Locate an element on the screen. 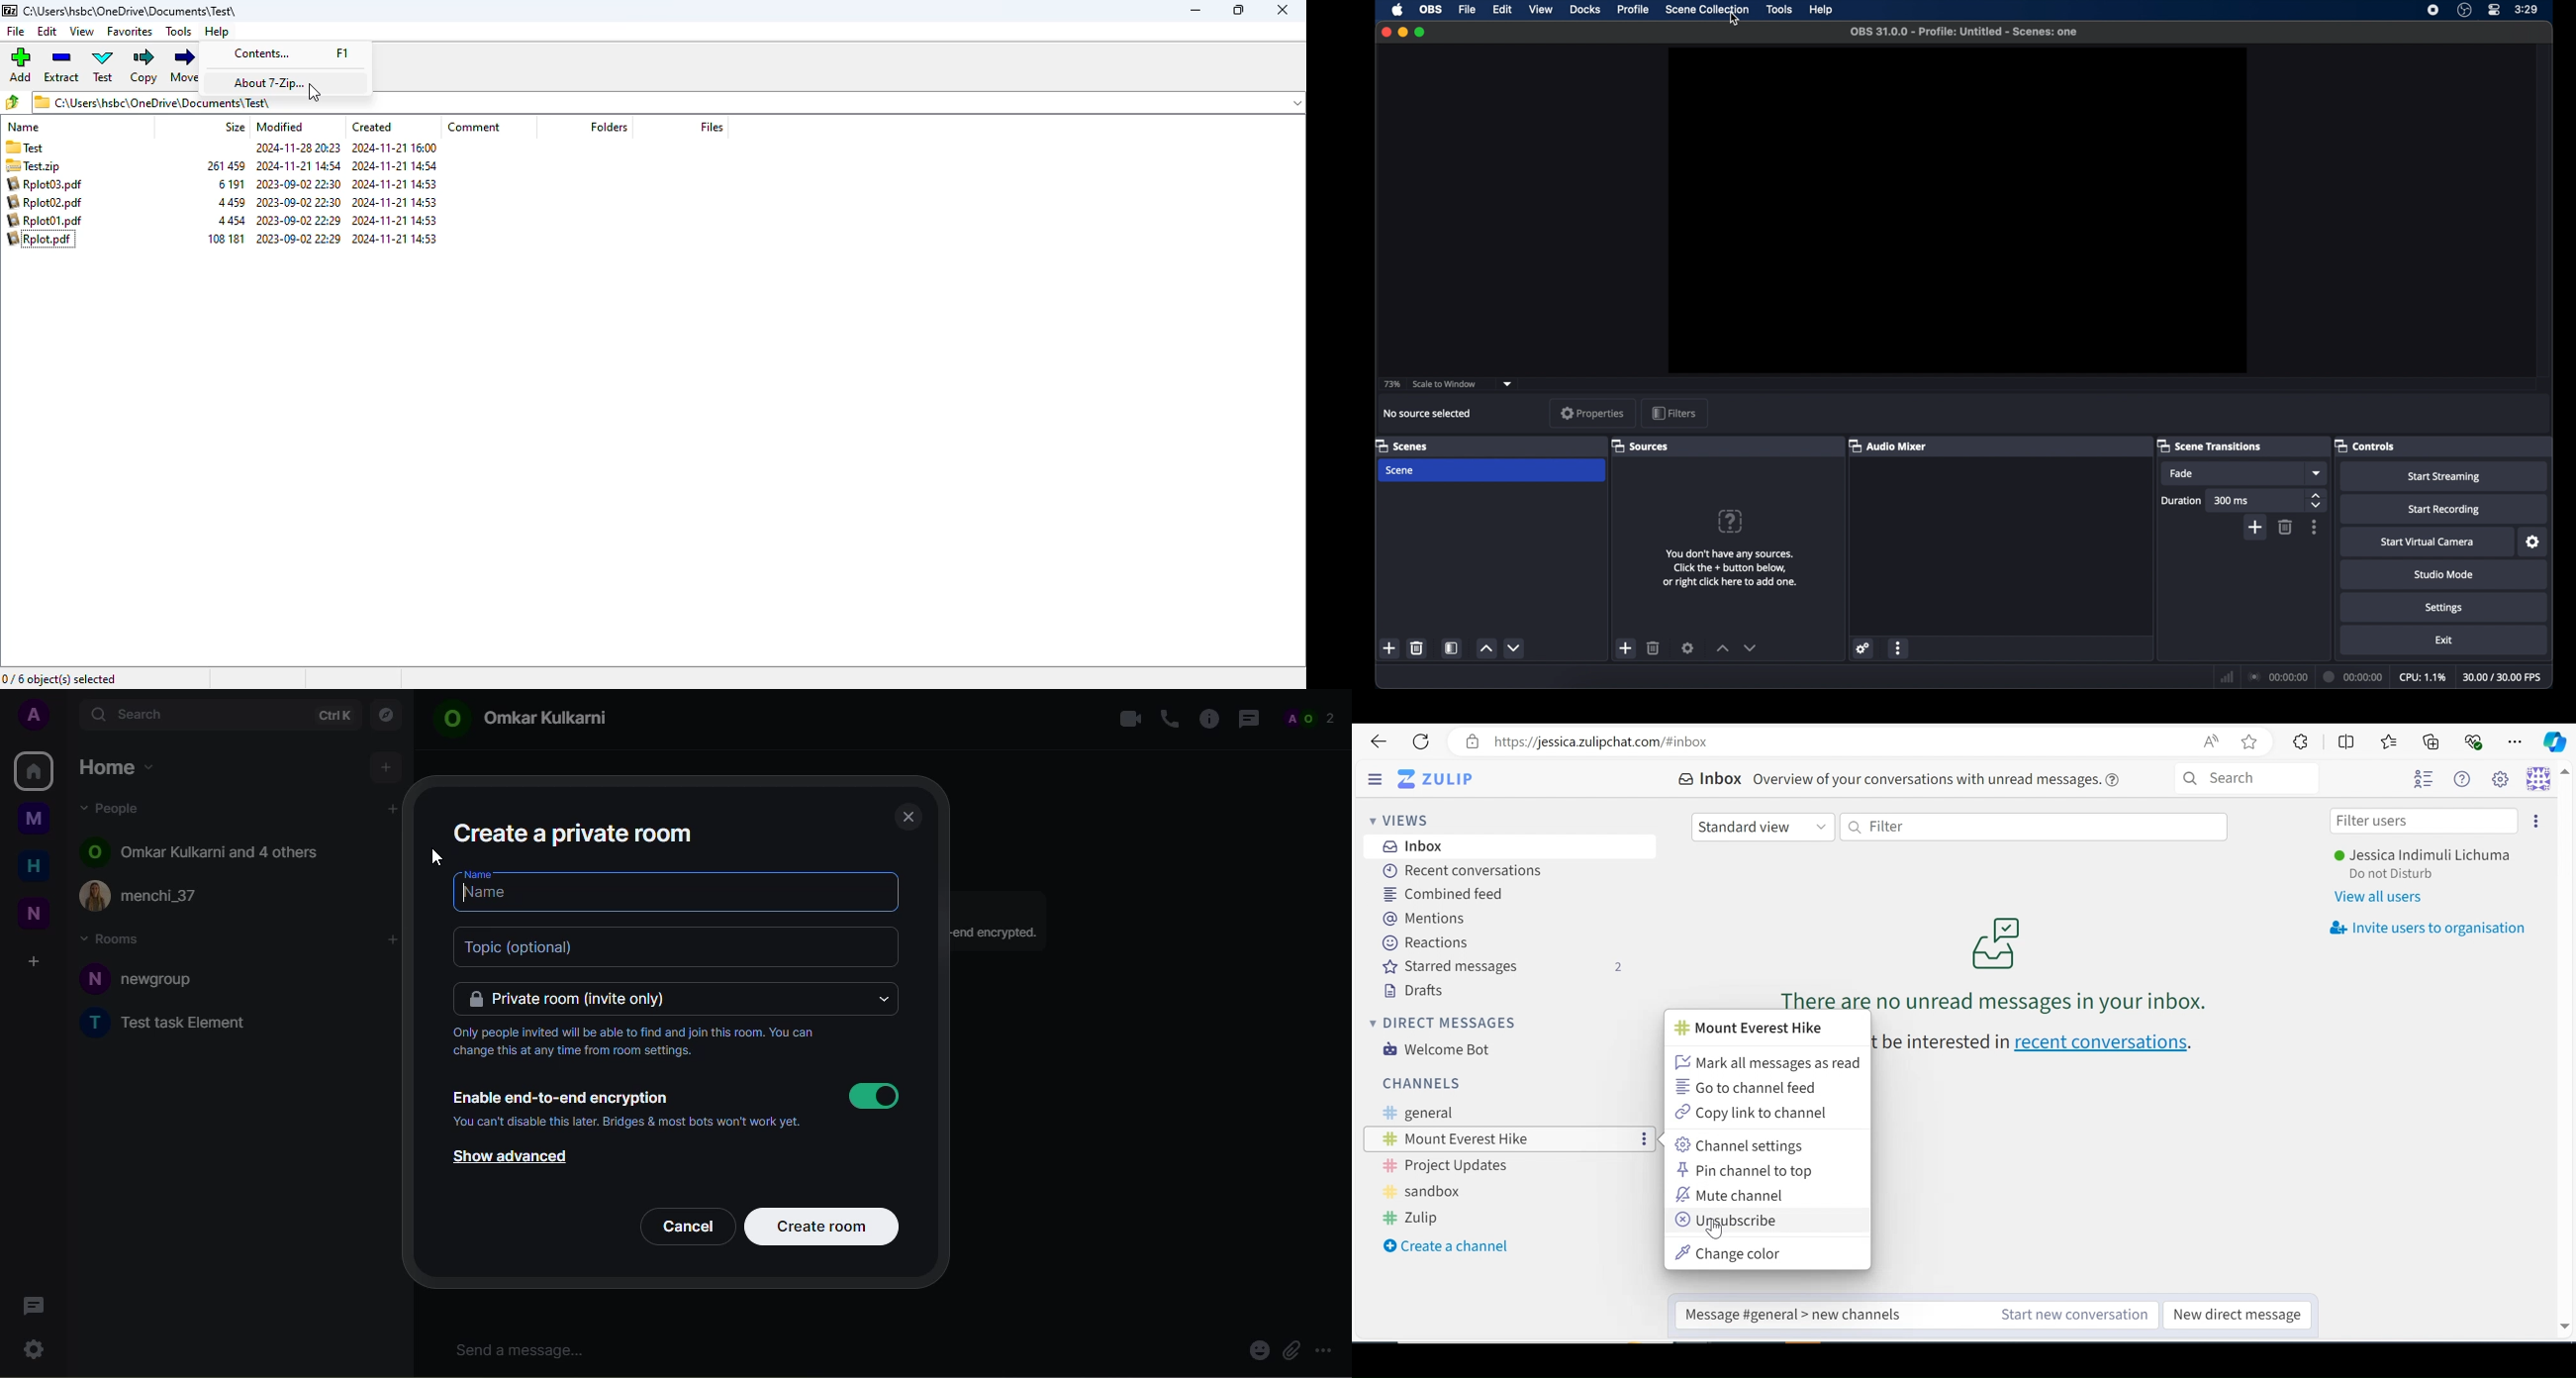 The width and height of the screenshot is (2576, 1400). Channel settings is located at coordinates (1742, 1144).